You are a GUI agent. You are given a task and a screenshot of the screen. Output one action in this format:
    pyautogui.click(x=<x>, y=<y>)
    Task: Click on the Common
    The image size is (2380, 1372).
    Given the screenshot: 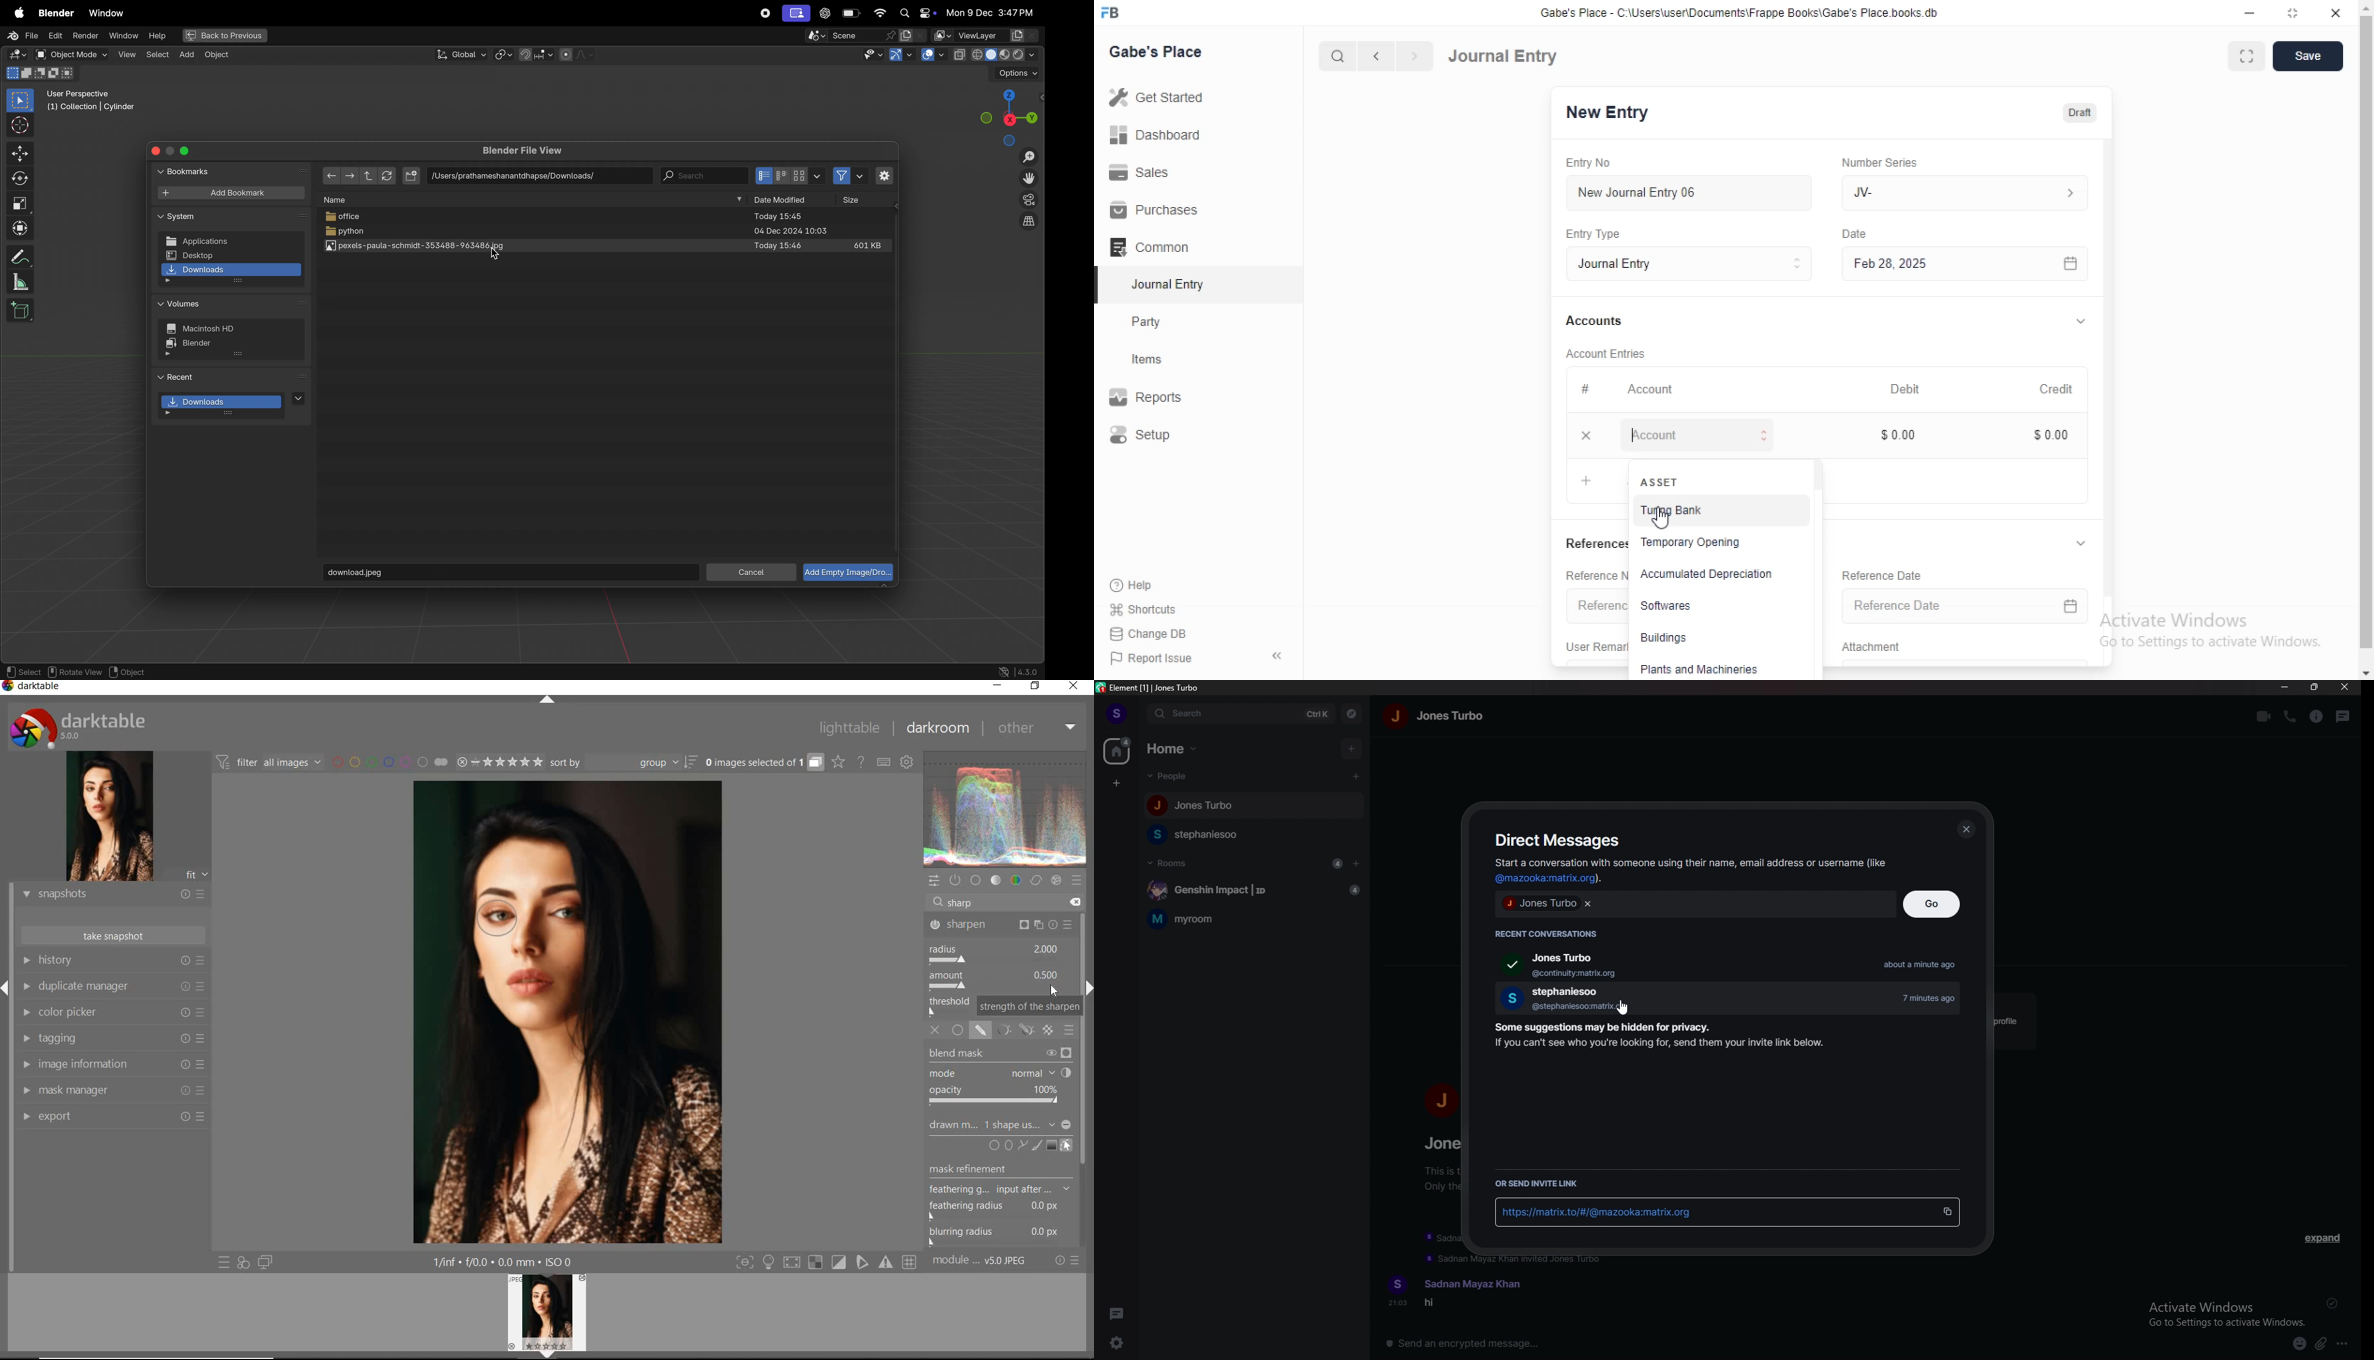 What is the action you would take?
    pyautogui.click(x=1155, y=247)
    